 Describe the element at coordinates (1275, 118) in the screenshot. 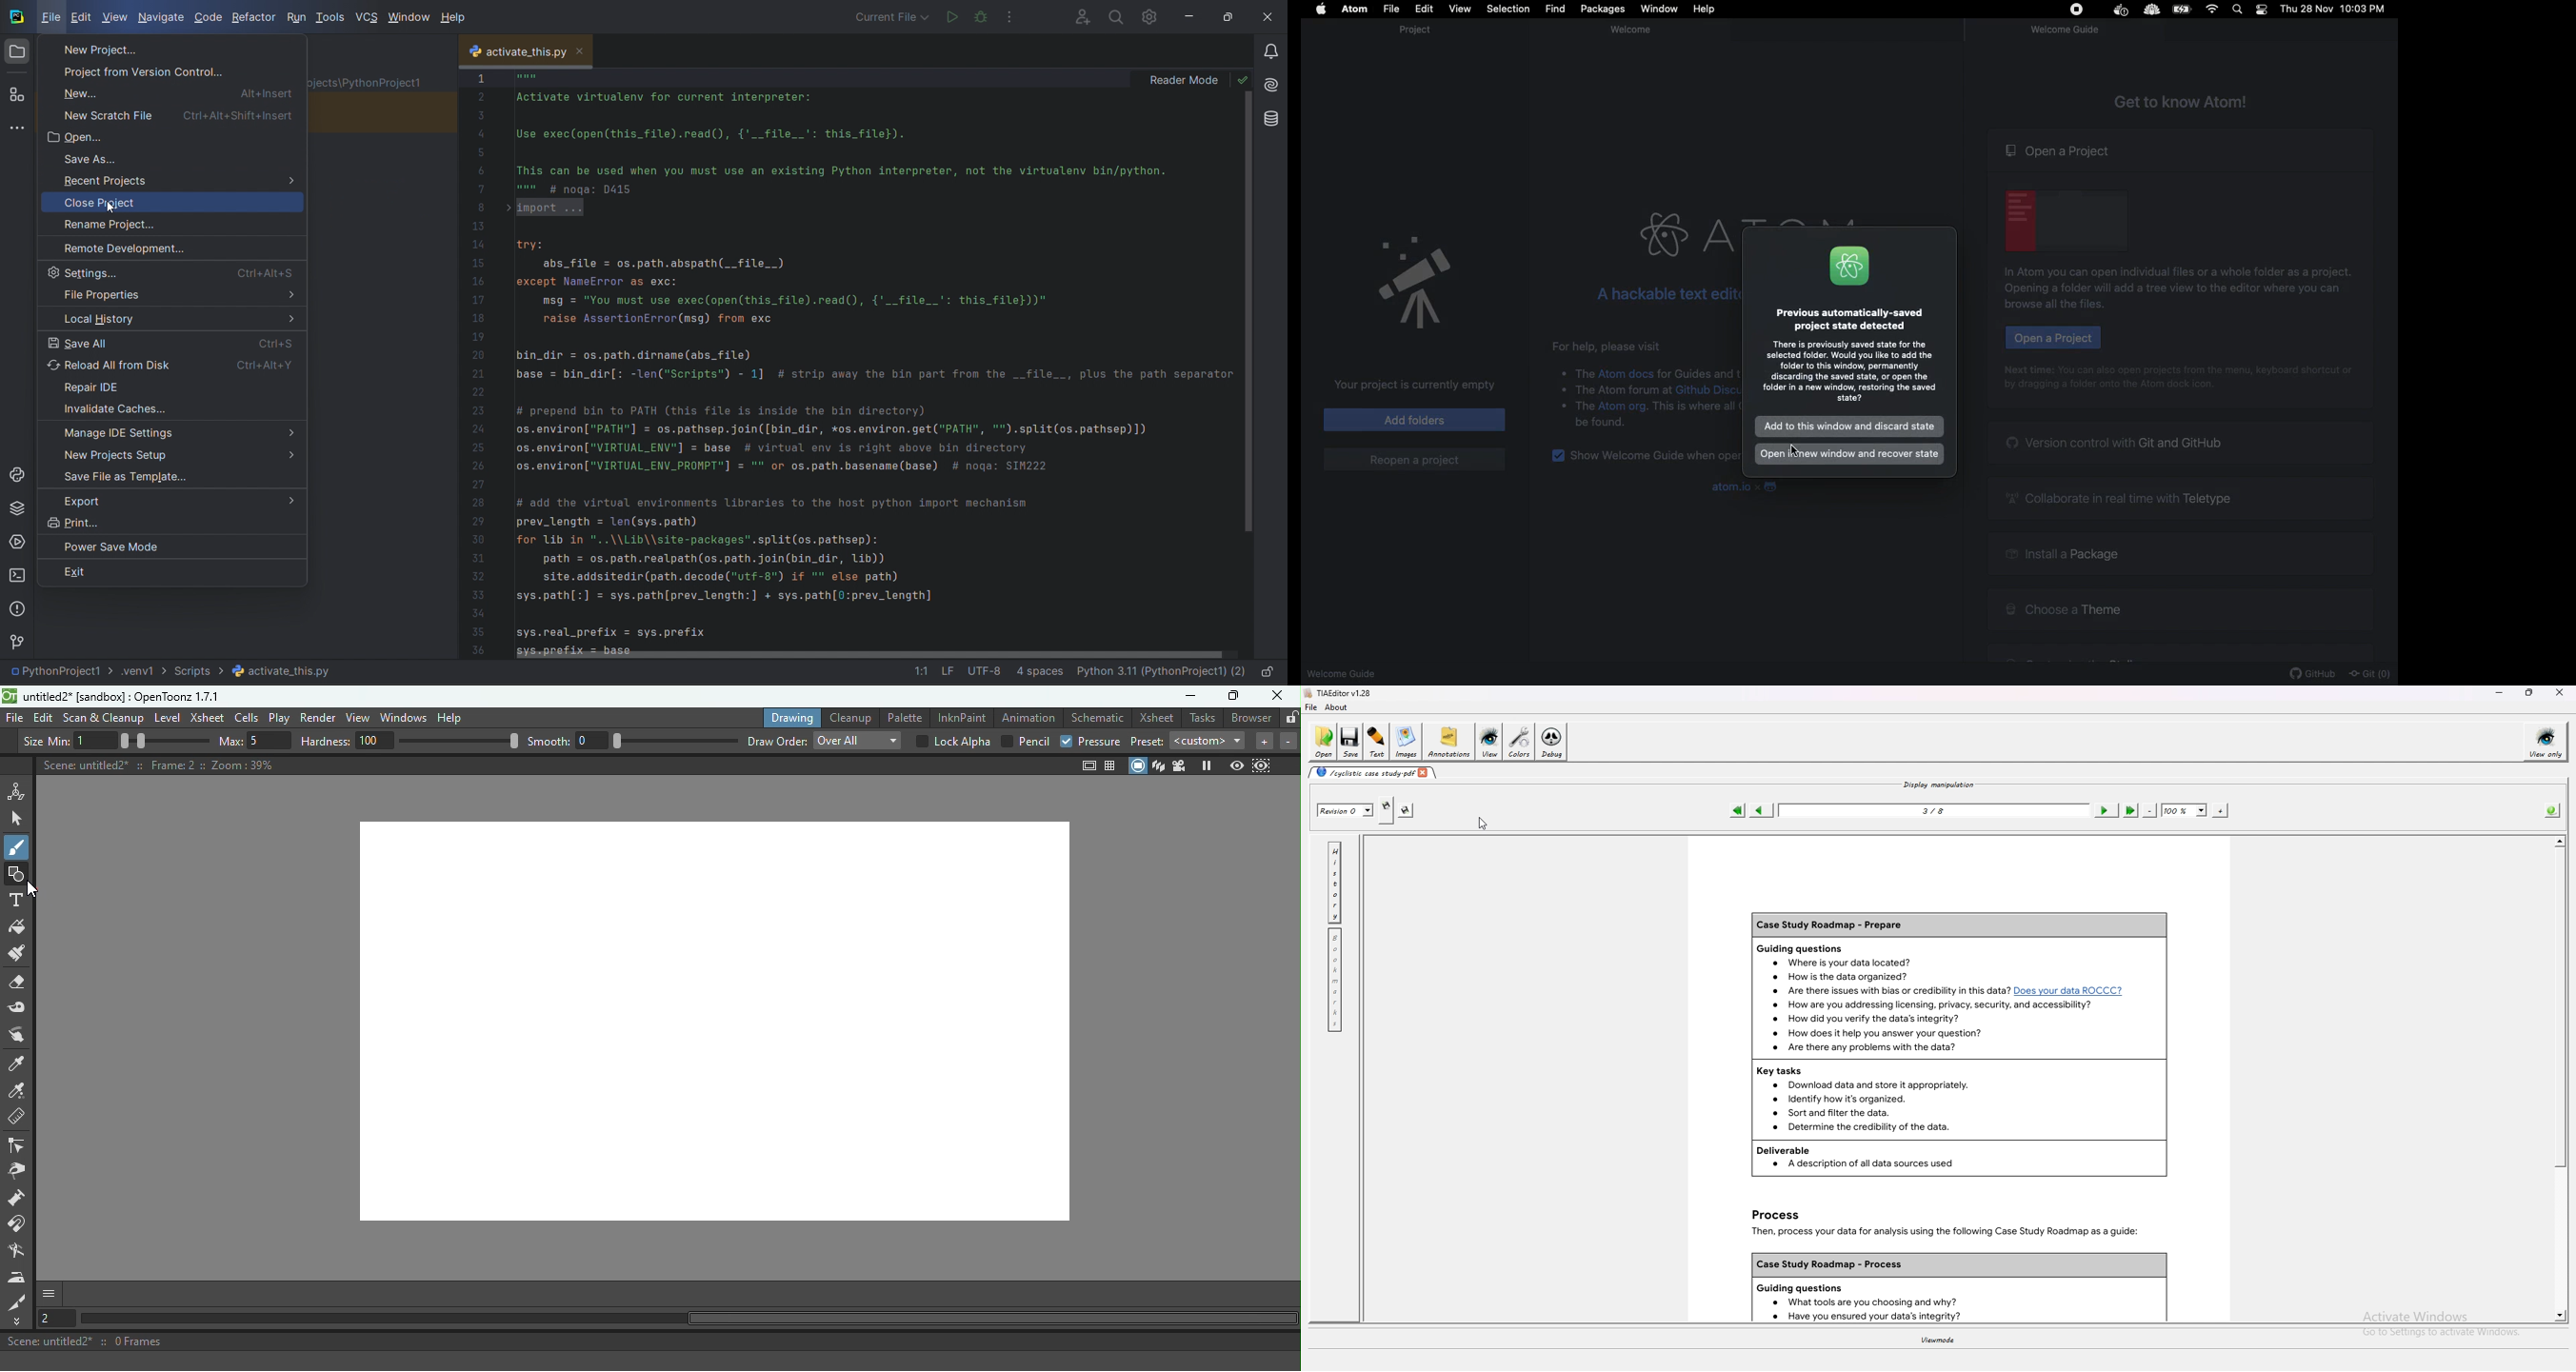

I see `database` at that location.